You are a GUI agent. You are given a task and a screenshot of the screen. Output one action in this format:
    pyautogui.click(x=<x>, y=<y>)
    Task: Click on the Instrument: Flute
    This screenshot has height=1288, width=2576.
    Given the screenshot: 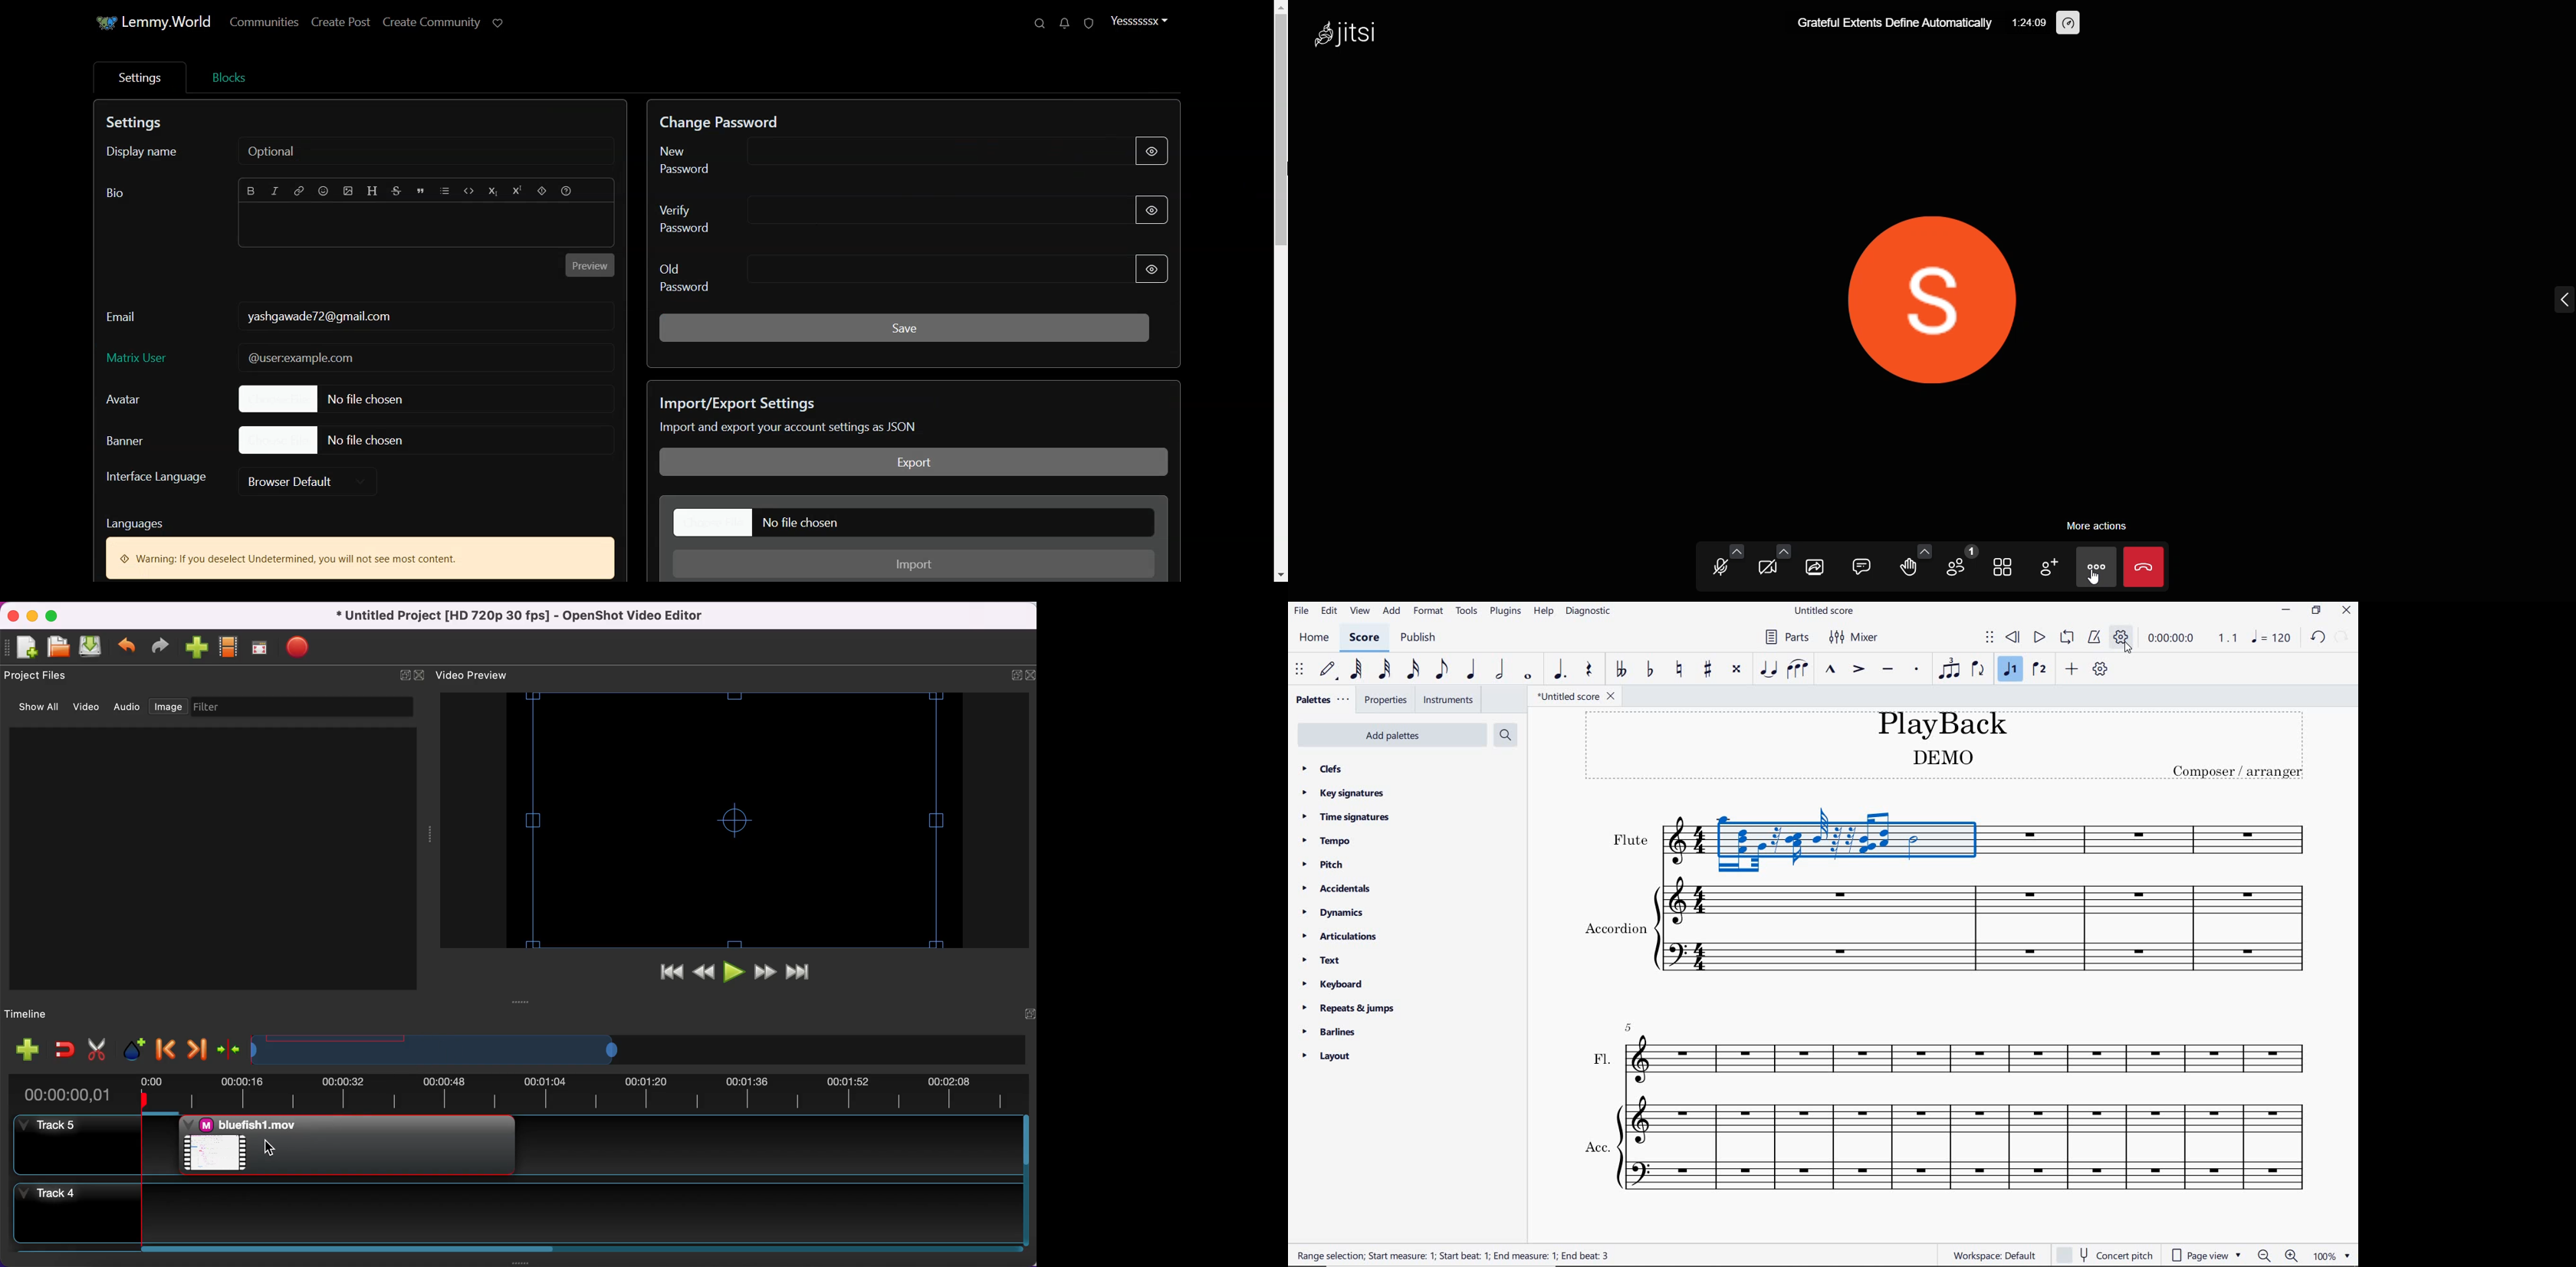 What is the action you would take?
    pyautogui.click(x=1954, y=836)
    